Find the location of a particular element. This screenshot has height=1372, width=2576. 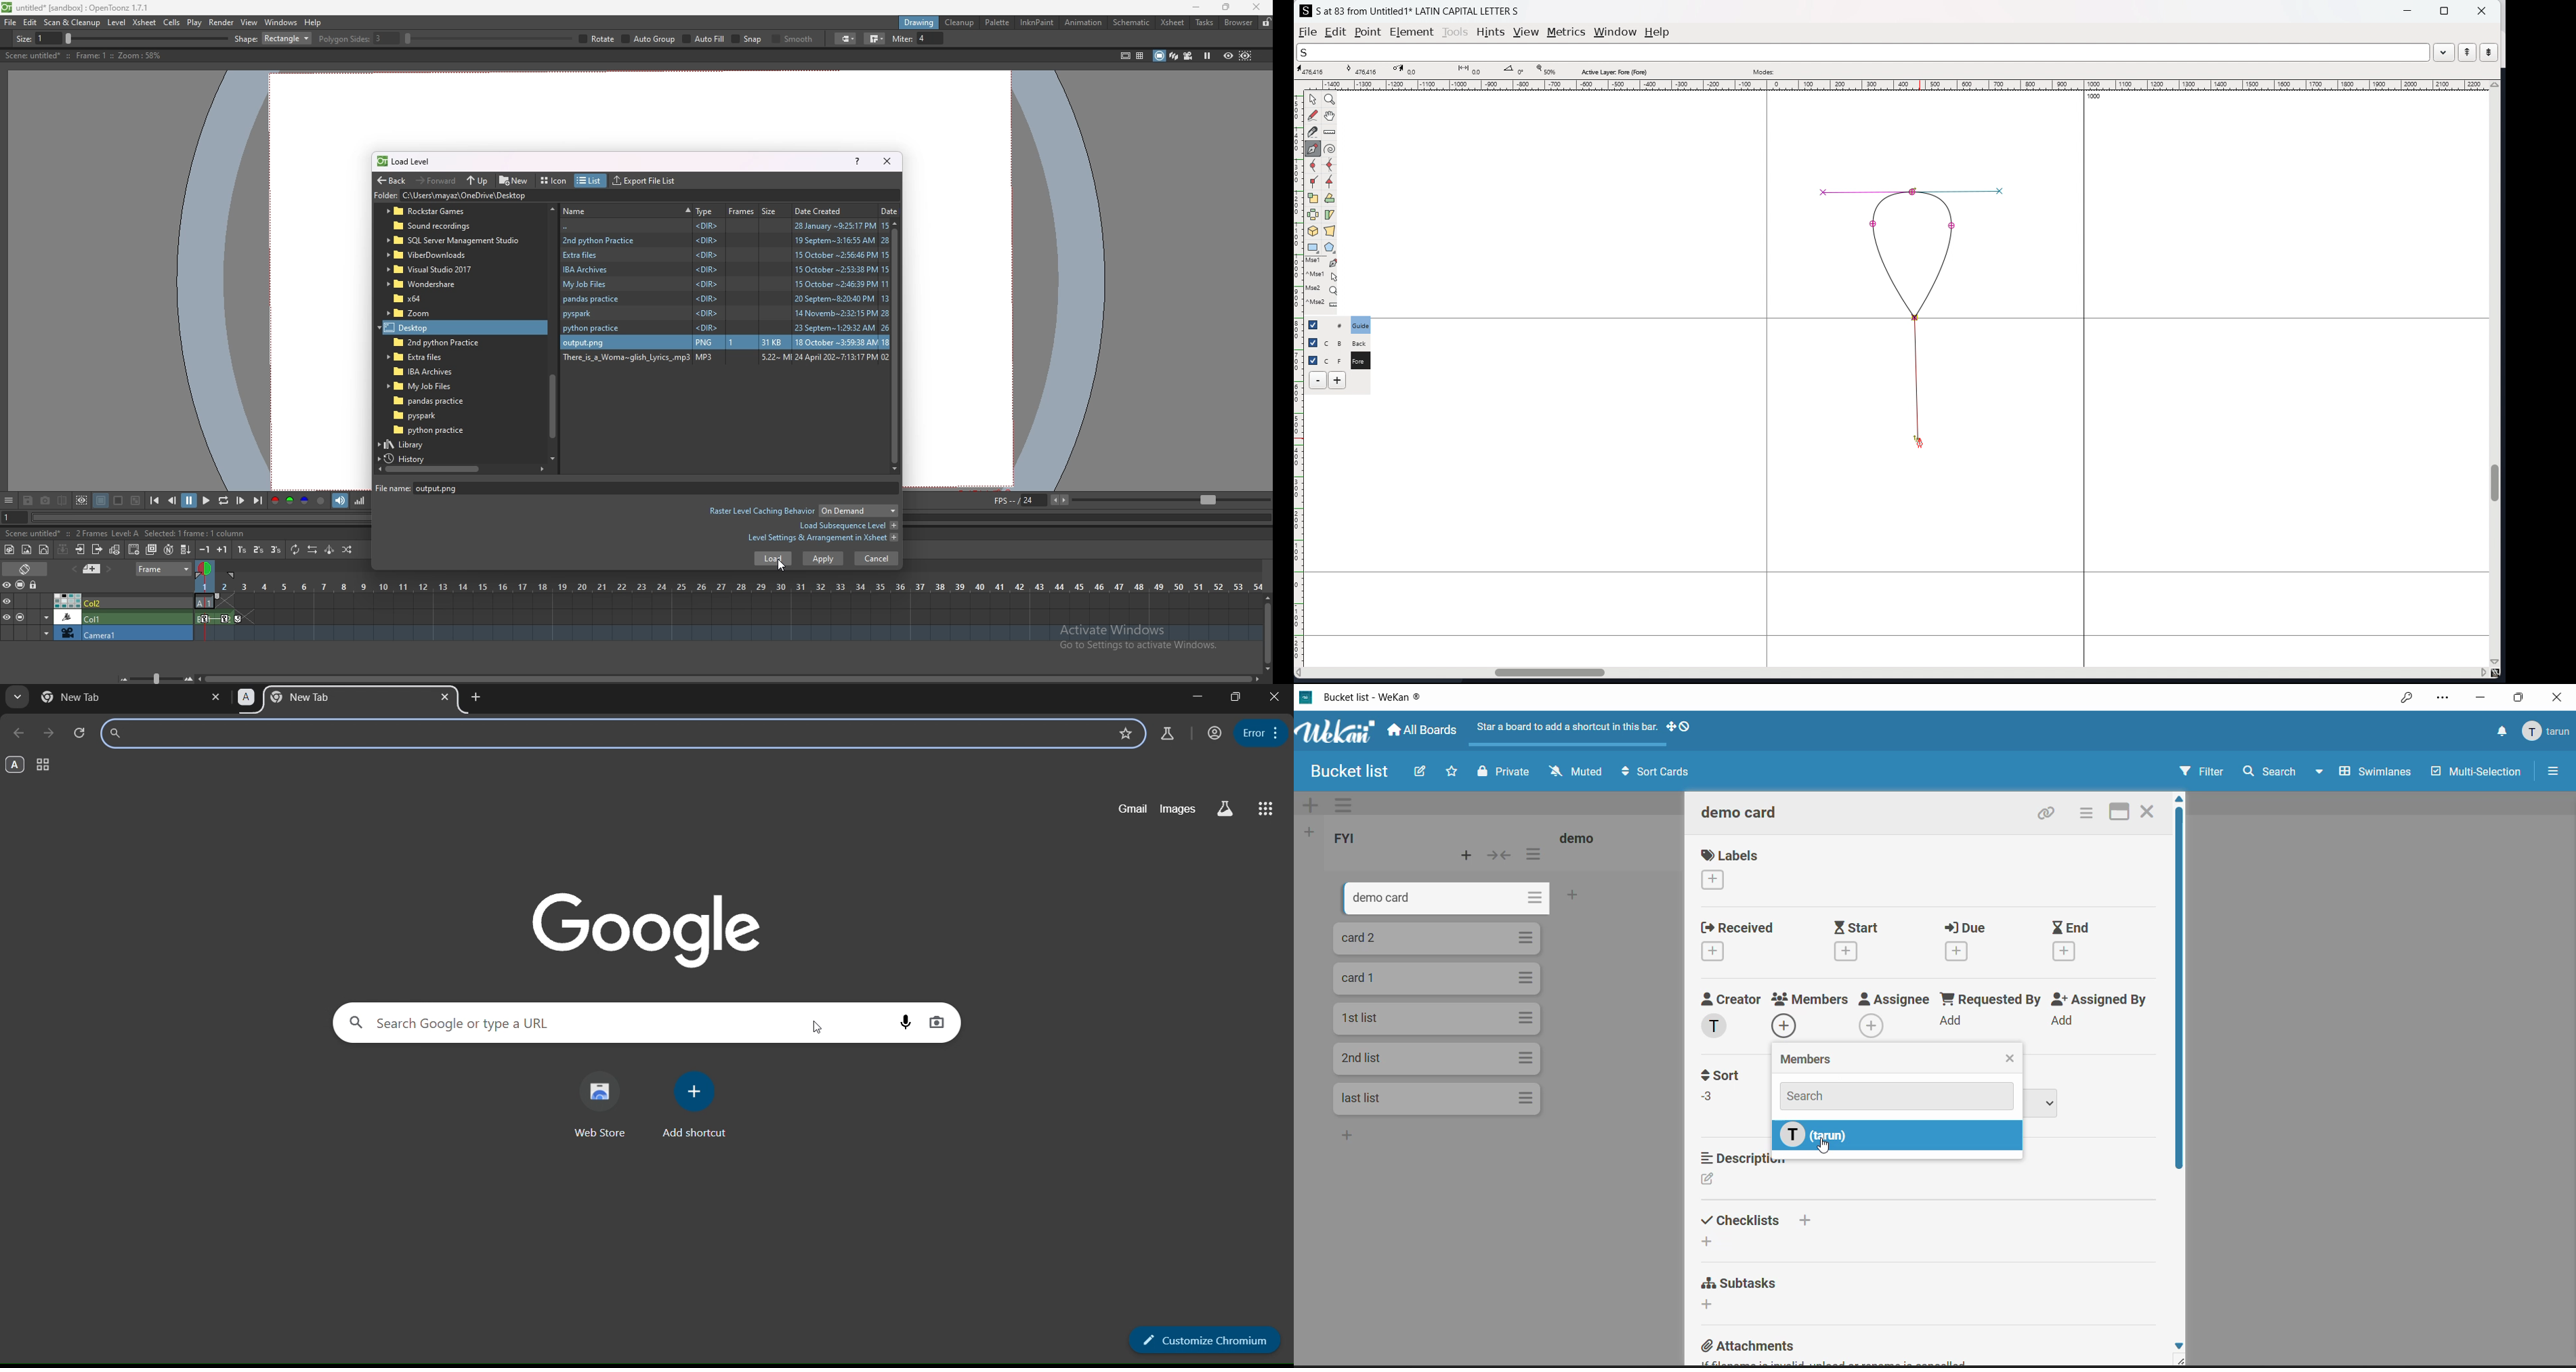

add member is located at coordinates (1785, 1028).